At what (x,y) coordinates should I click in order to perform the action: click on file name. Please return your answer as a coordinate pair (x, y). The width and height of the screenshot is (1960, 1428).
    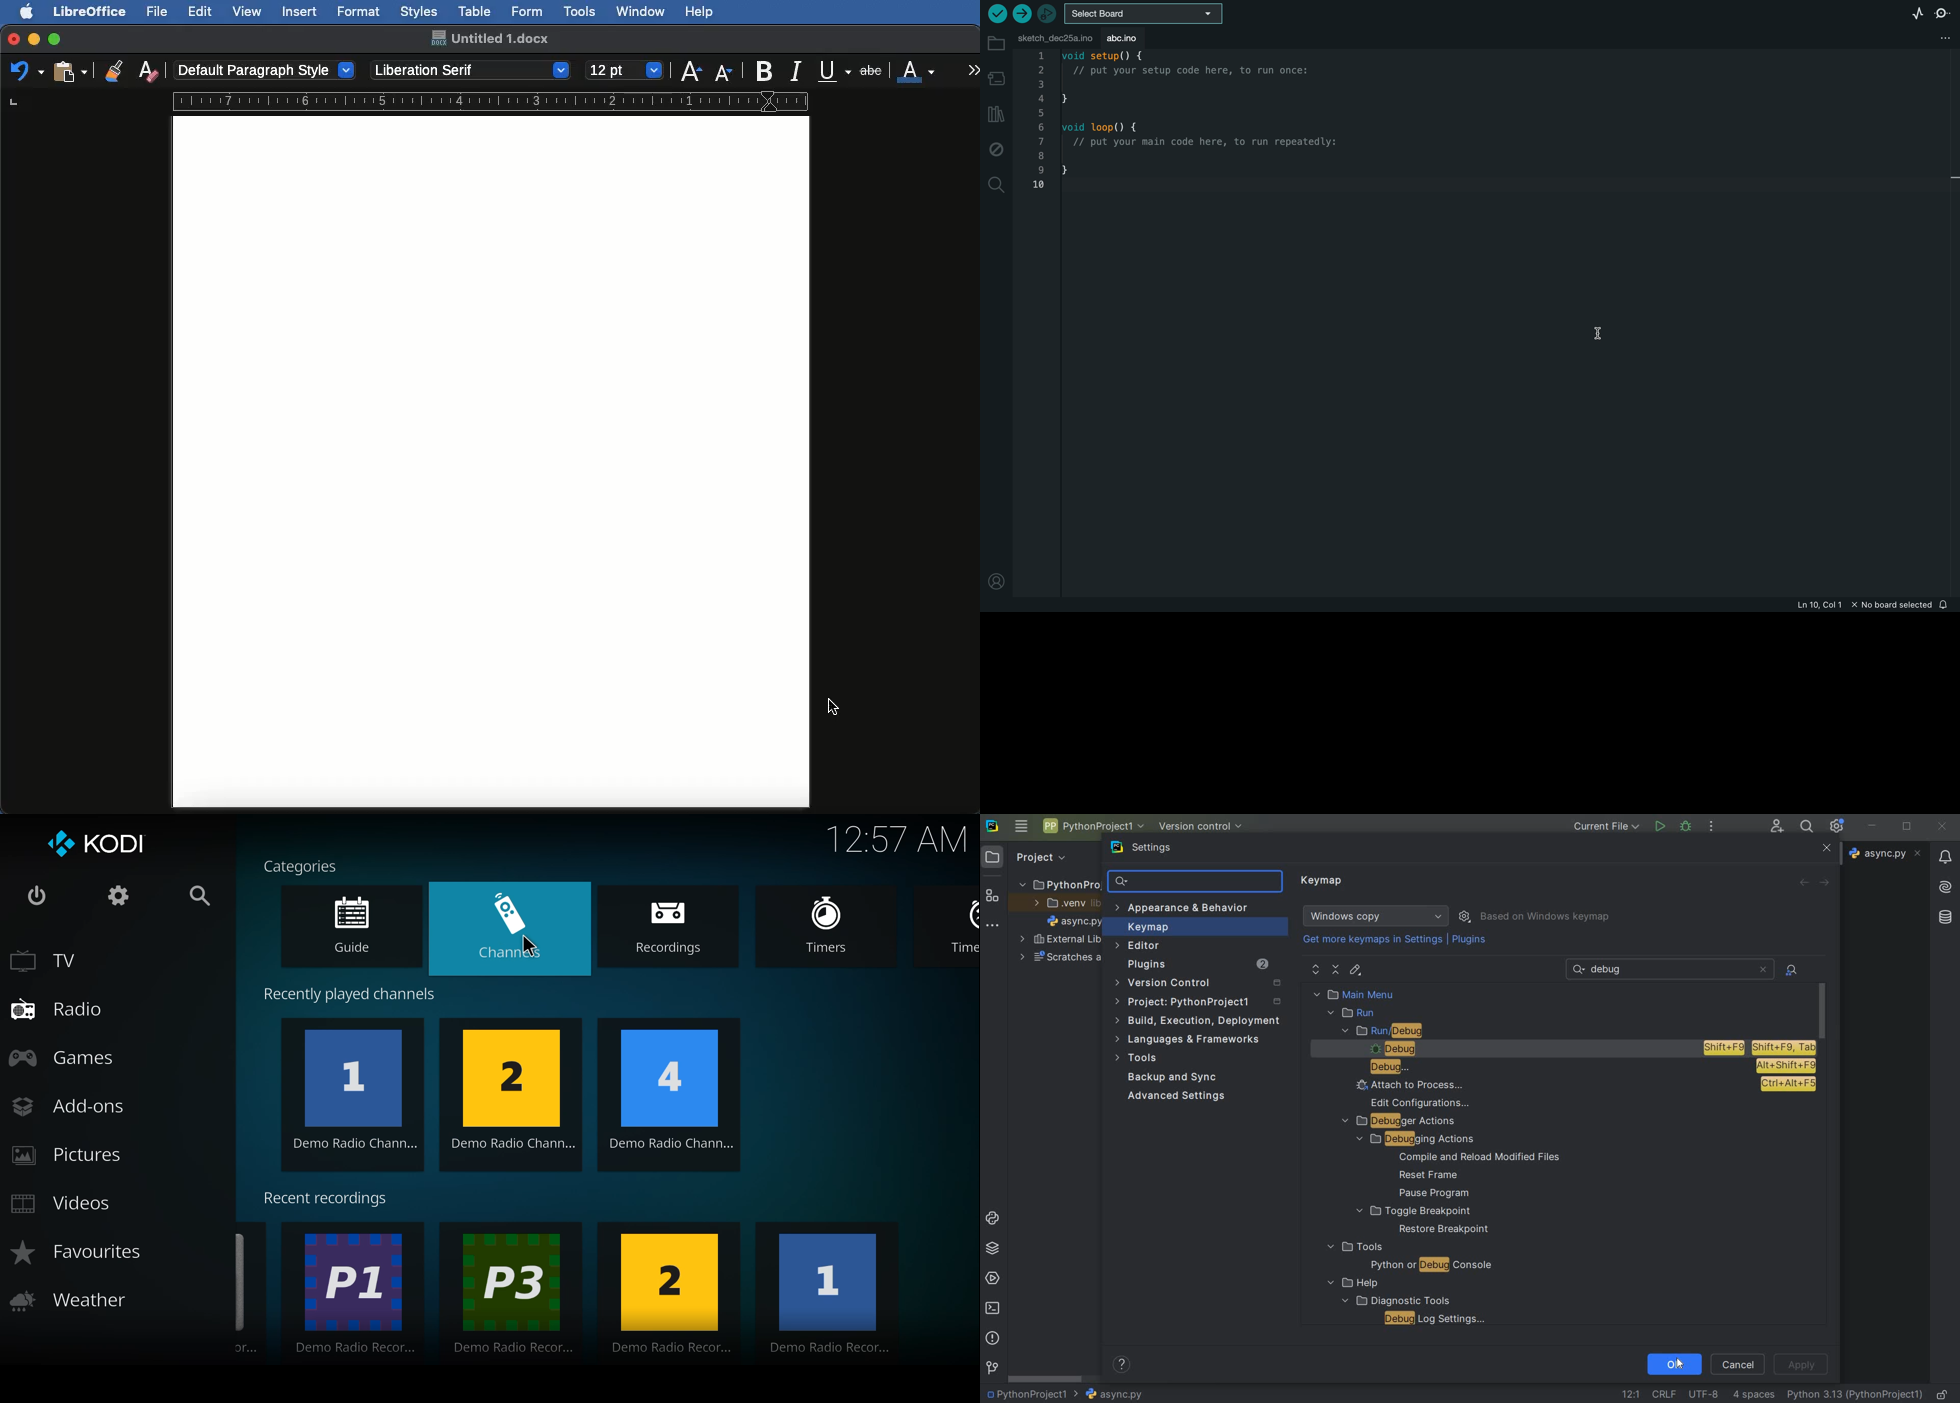
    Looking at the image, I should click on (1075, 923).